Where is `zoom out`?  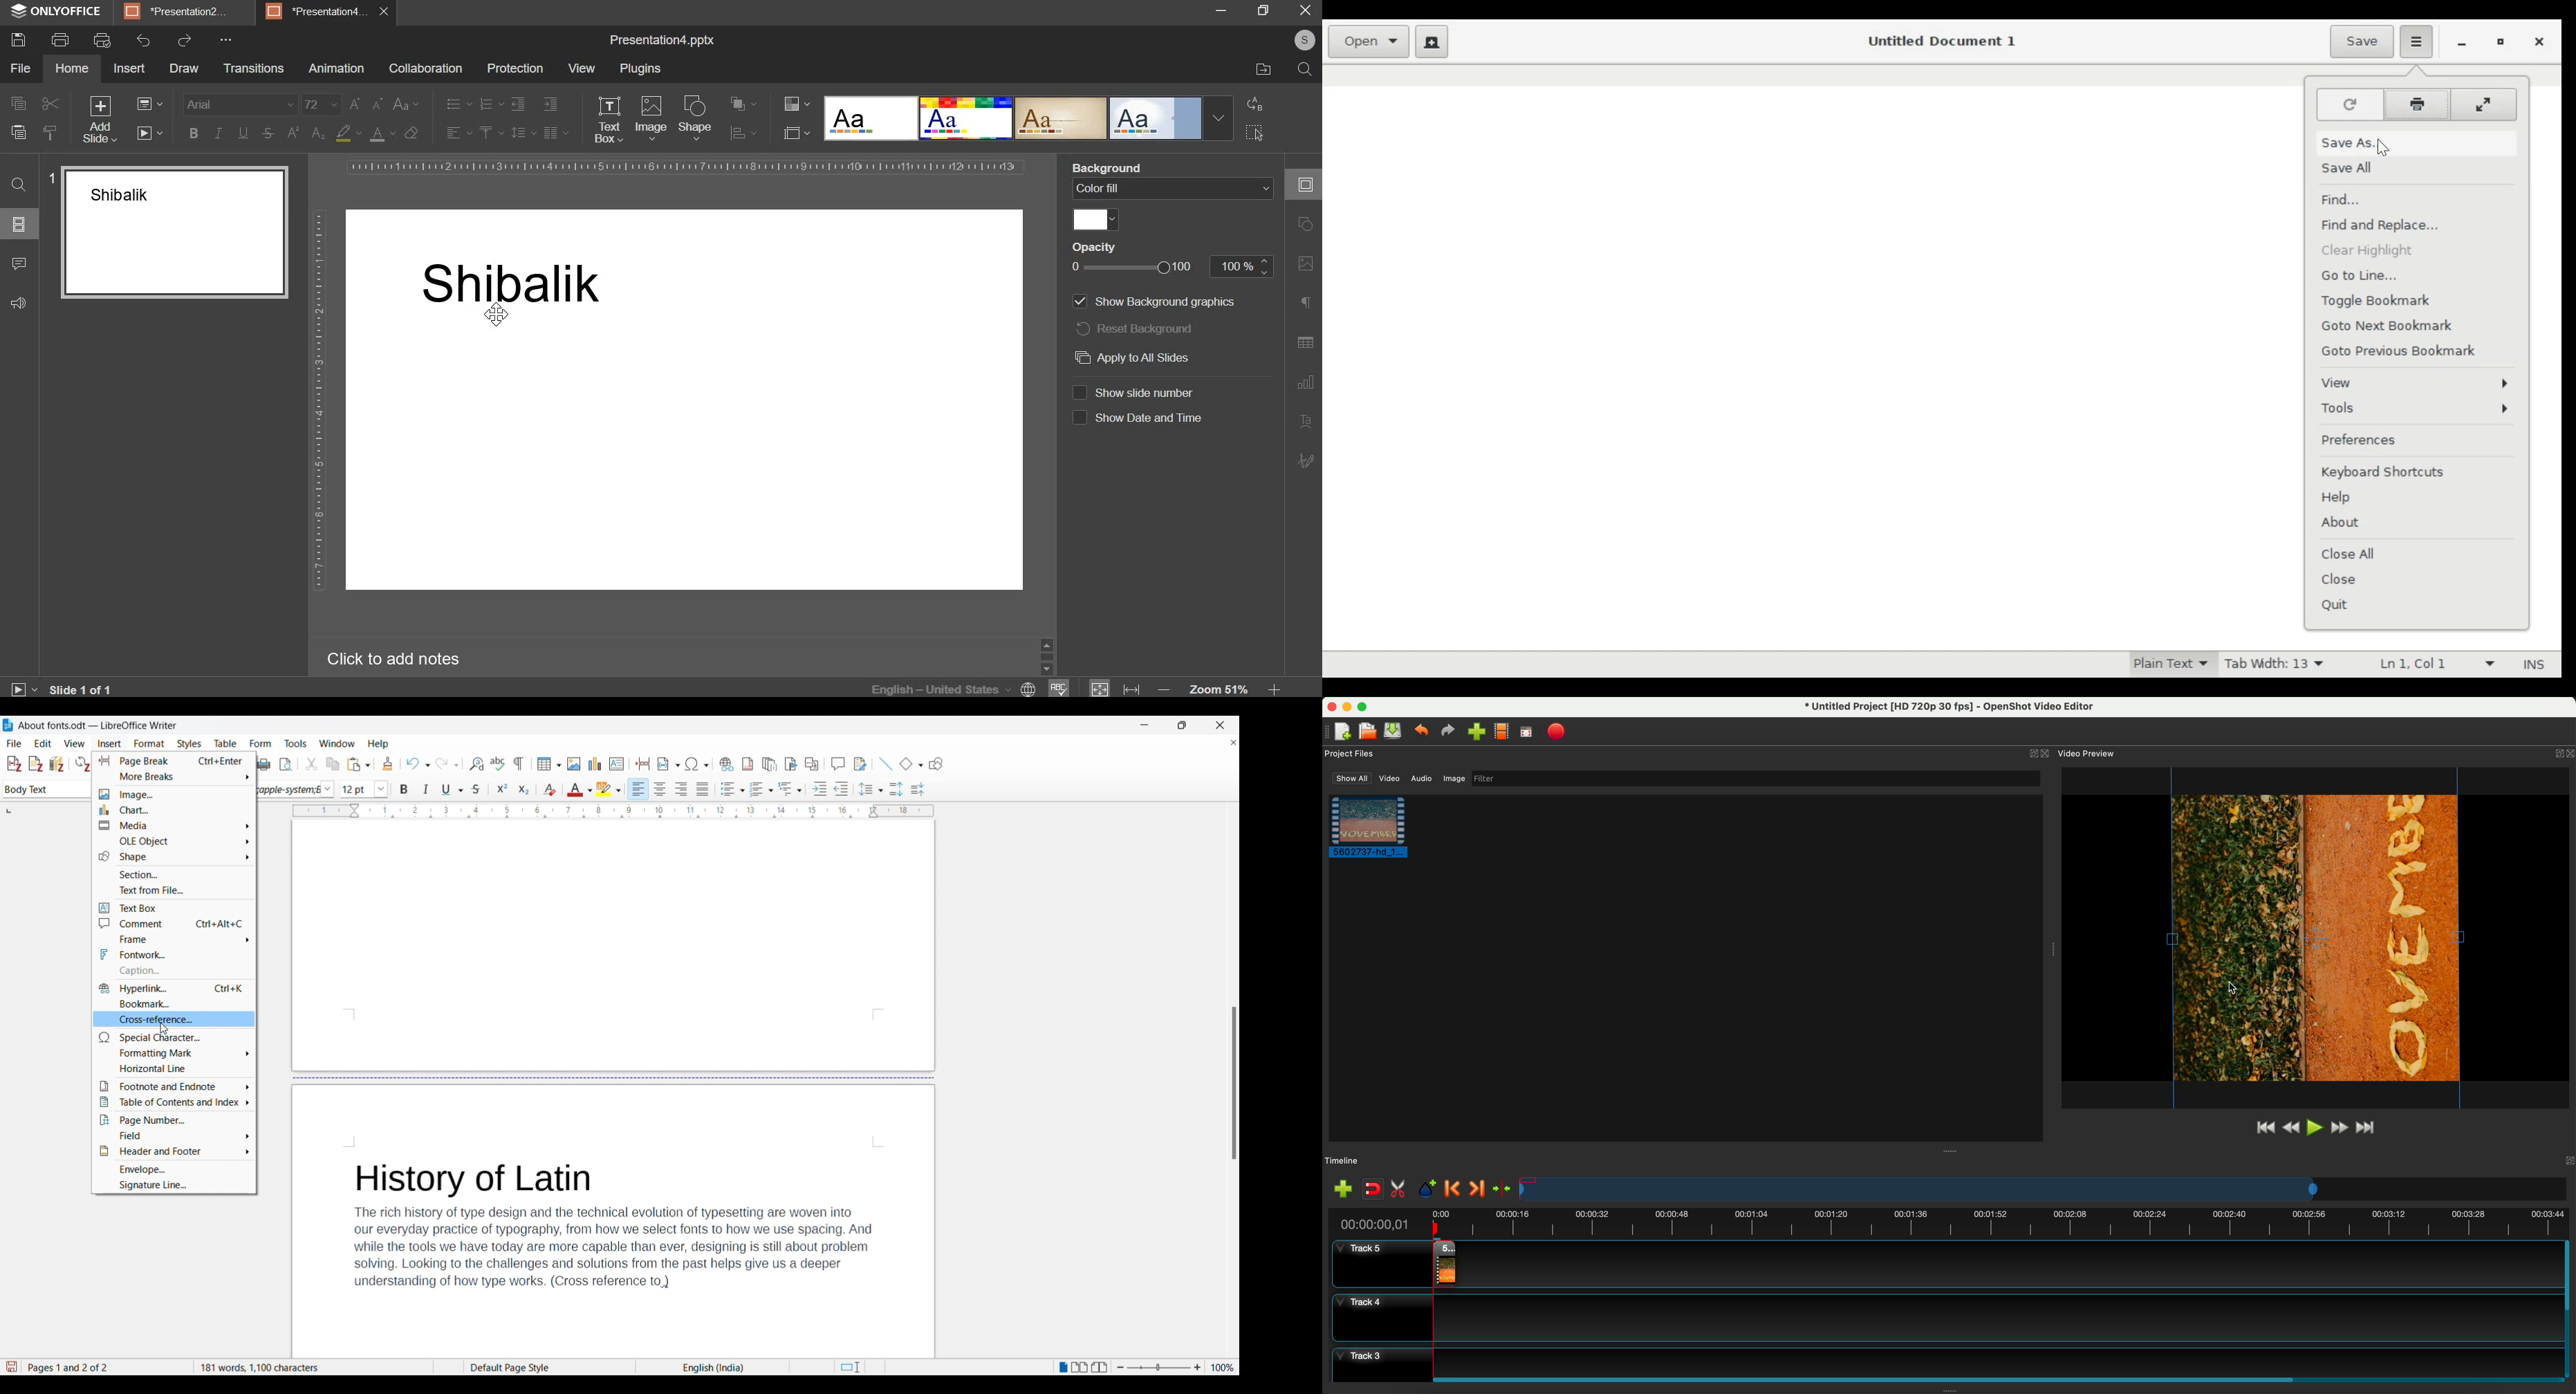
zoom out is located at coordinates (1161, 686).